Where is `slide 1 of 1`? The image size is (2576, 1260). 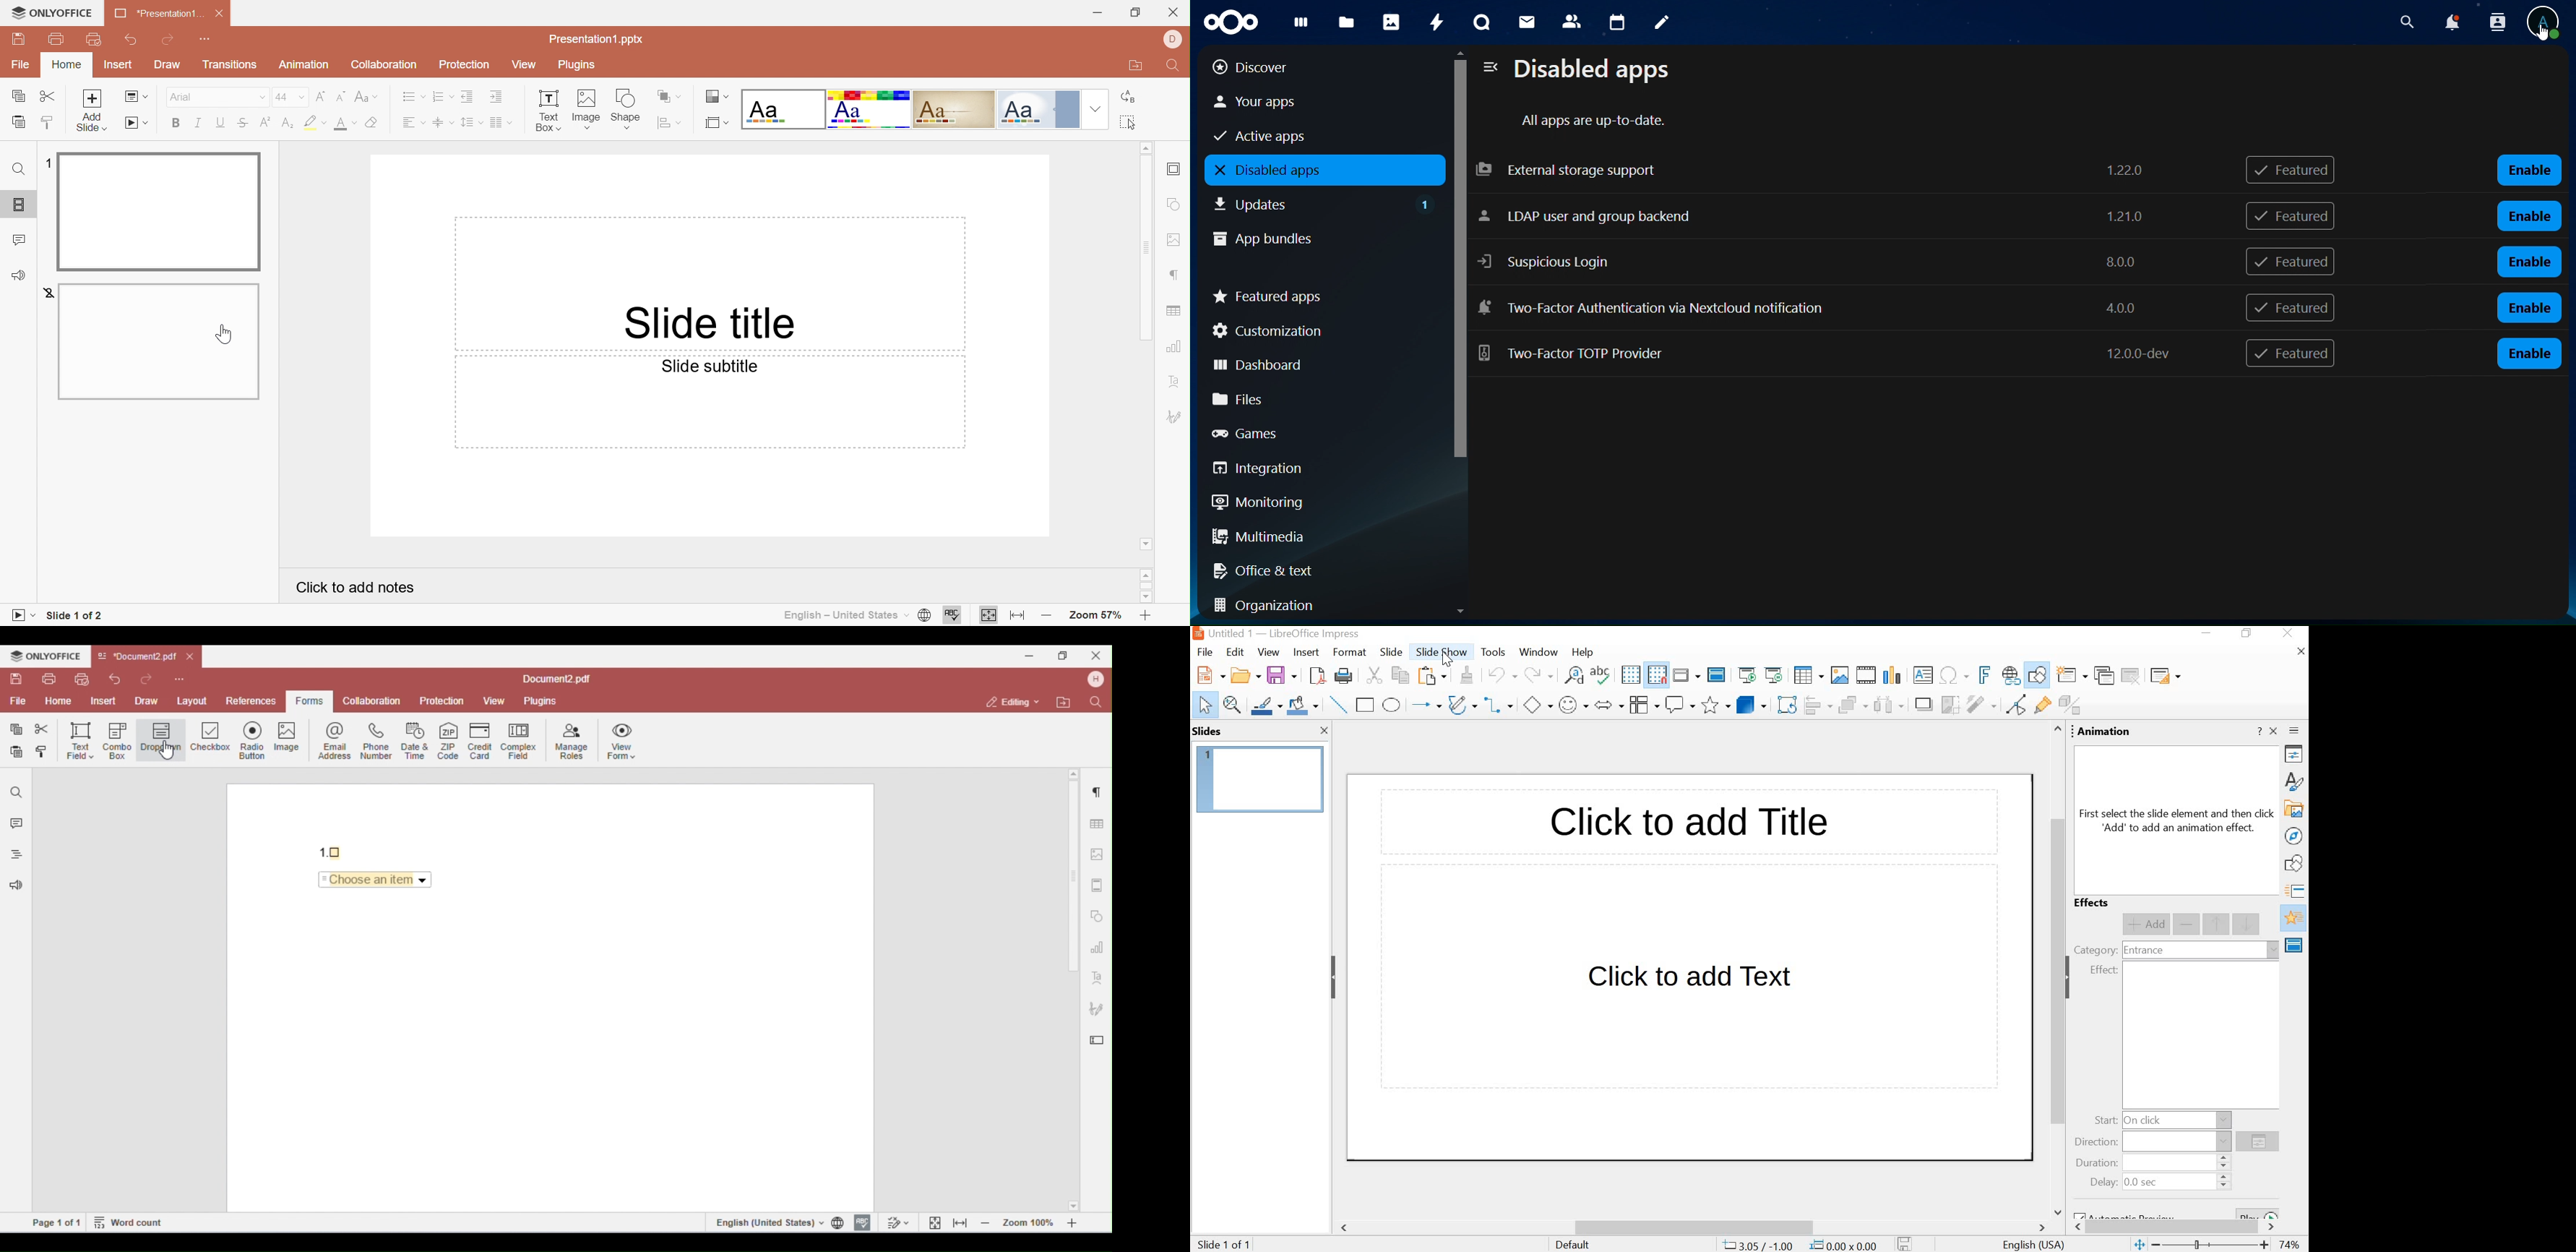 slide 1 of 1 is located at coordinates (1226, 1243).